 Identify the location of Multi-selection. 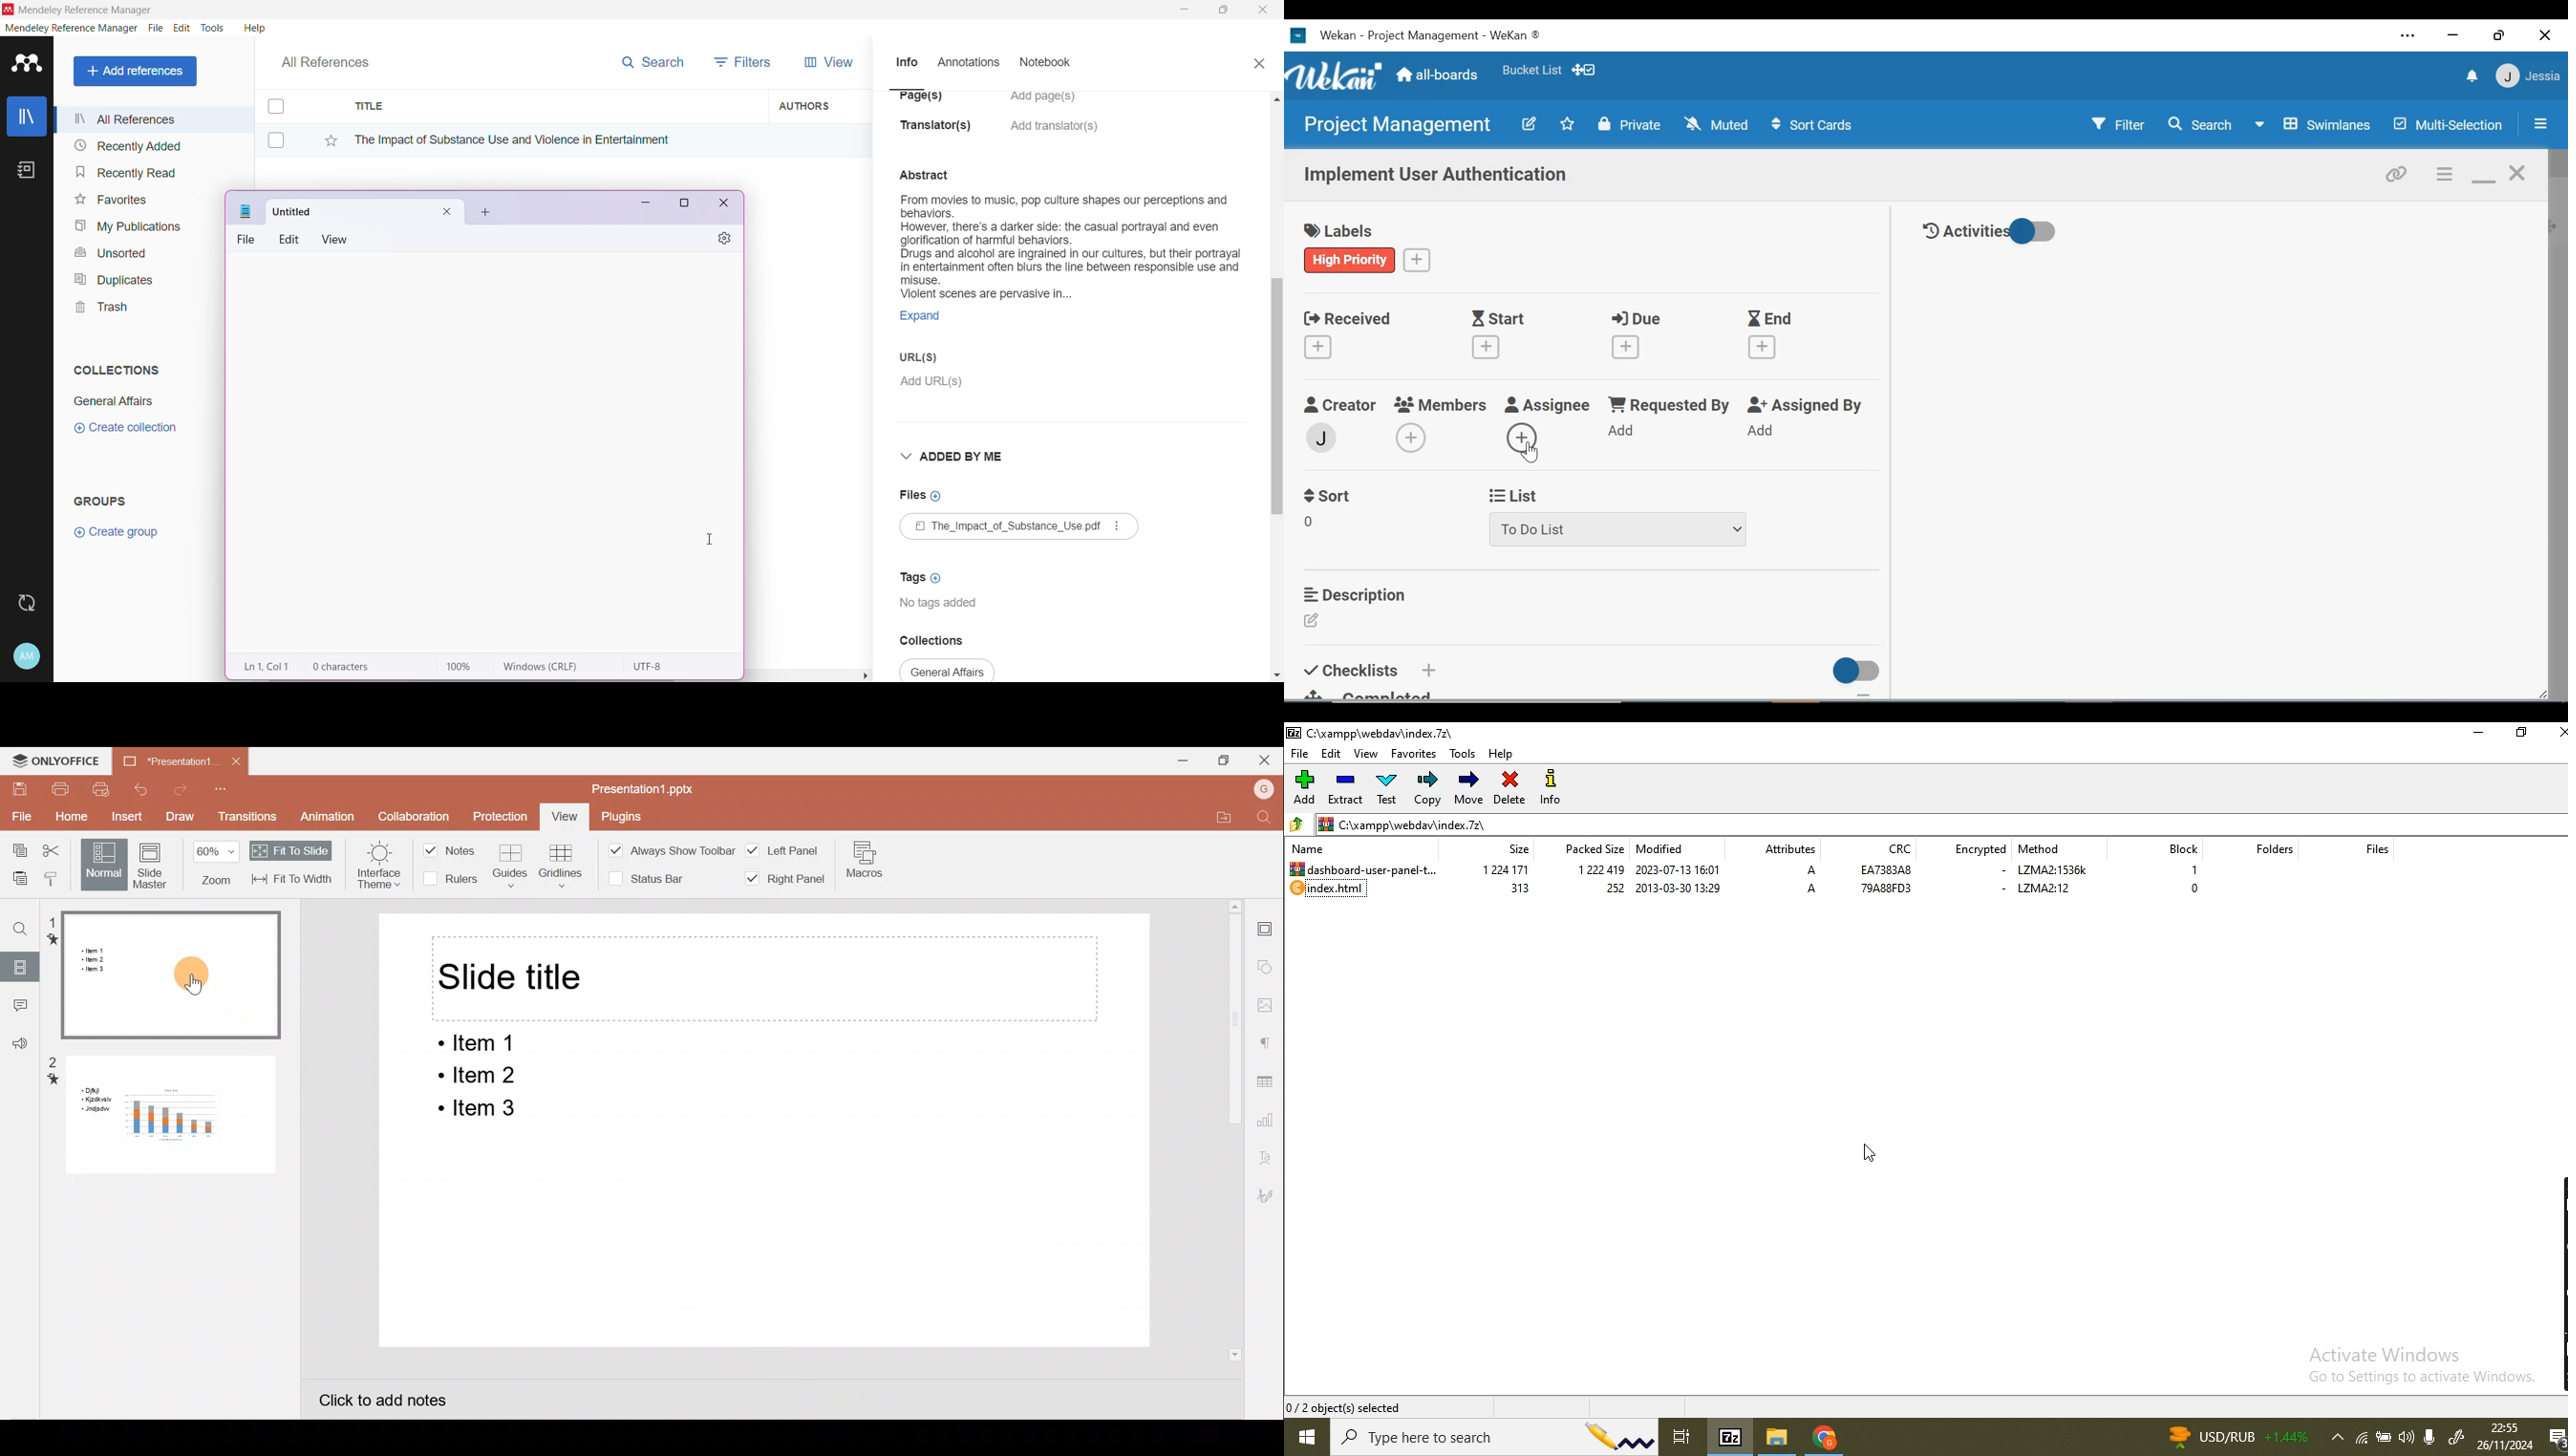
(2450, 124).